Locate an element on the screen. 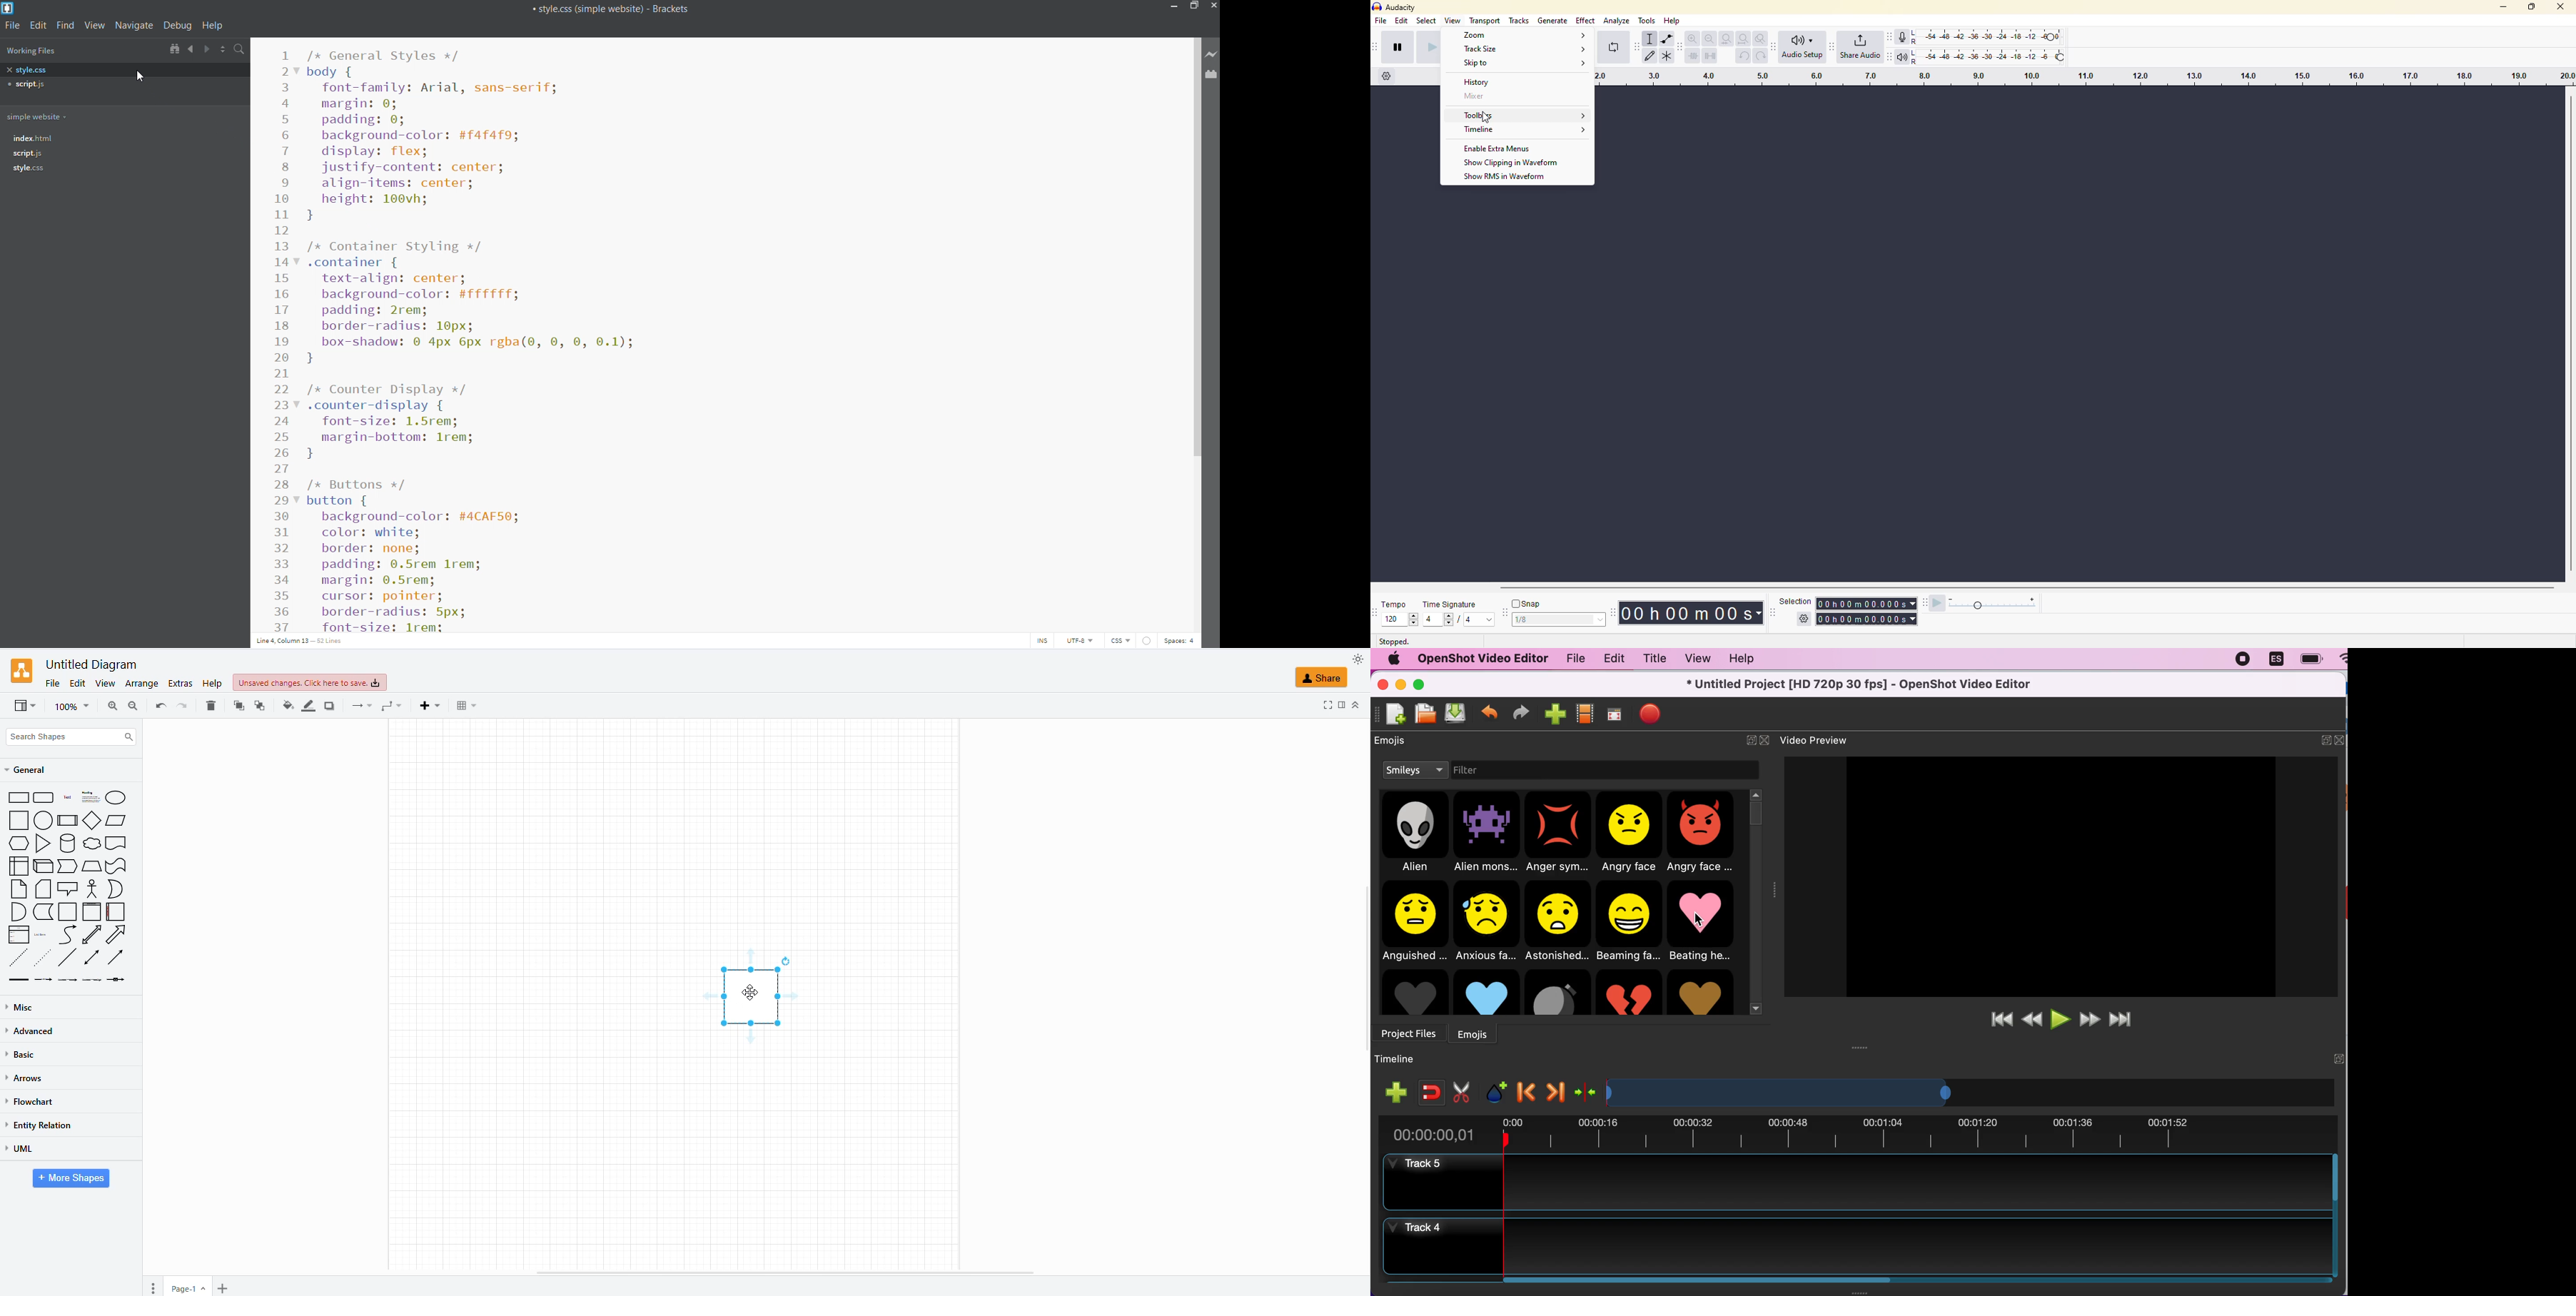 This screenshot has width=2576, height=1316. audacity edit toolbar is located at coordinates (1682, 45).